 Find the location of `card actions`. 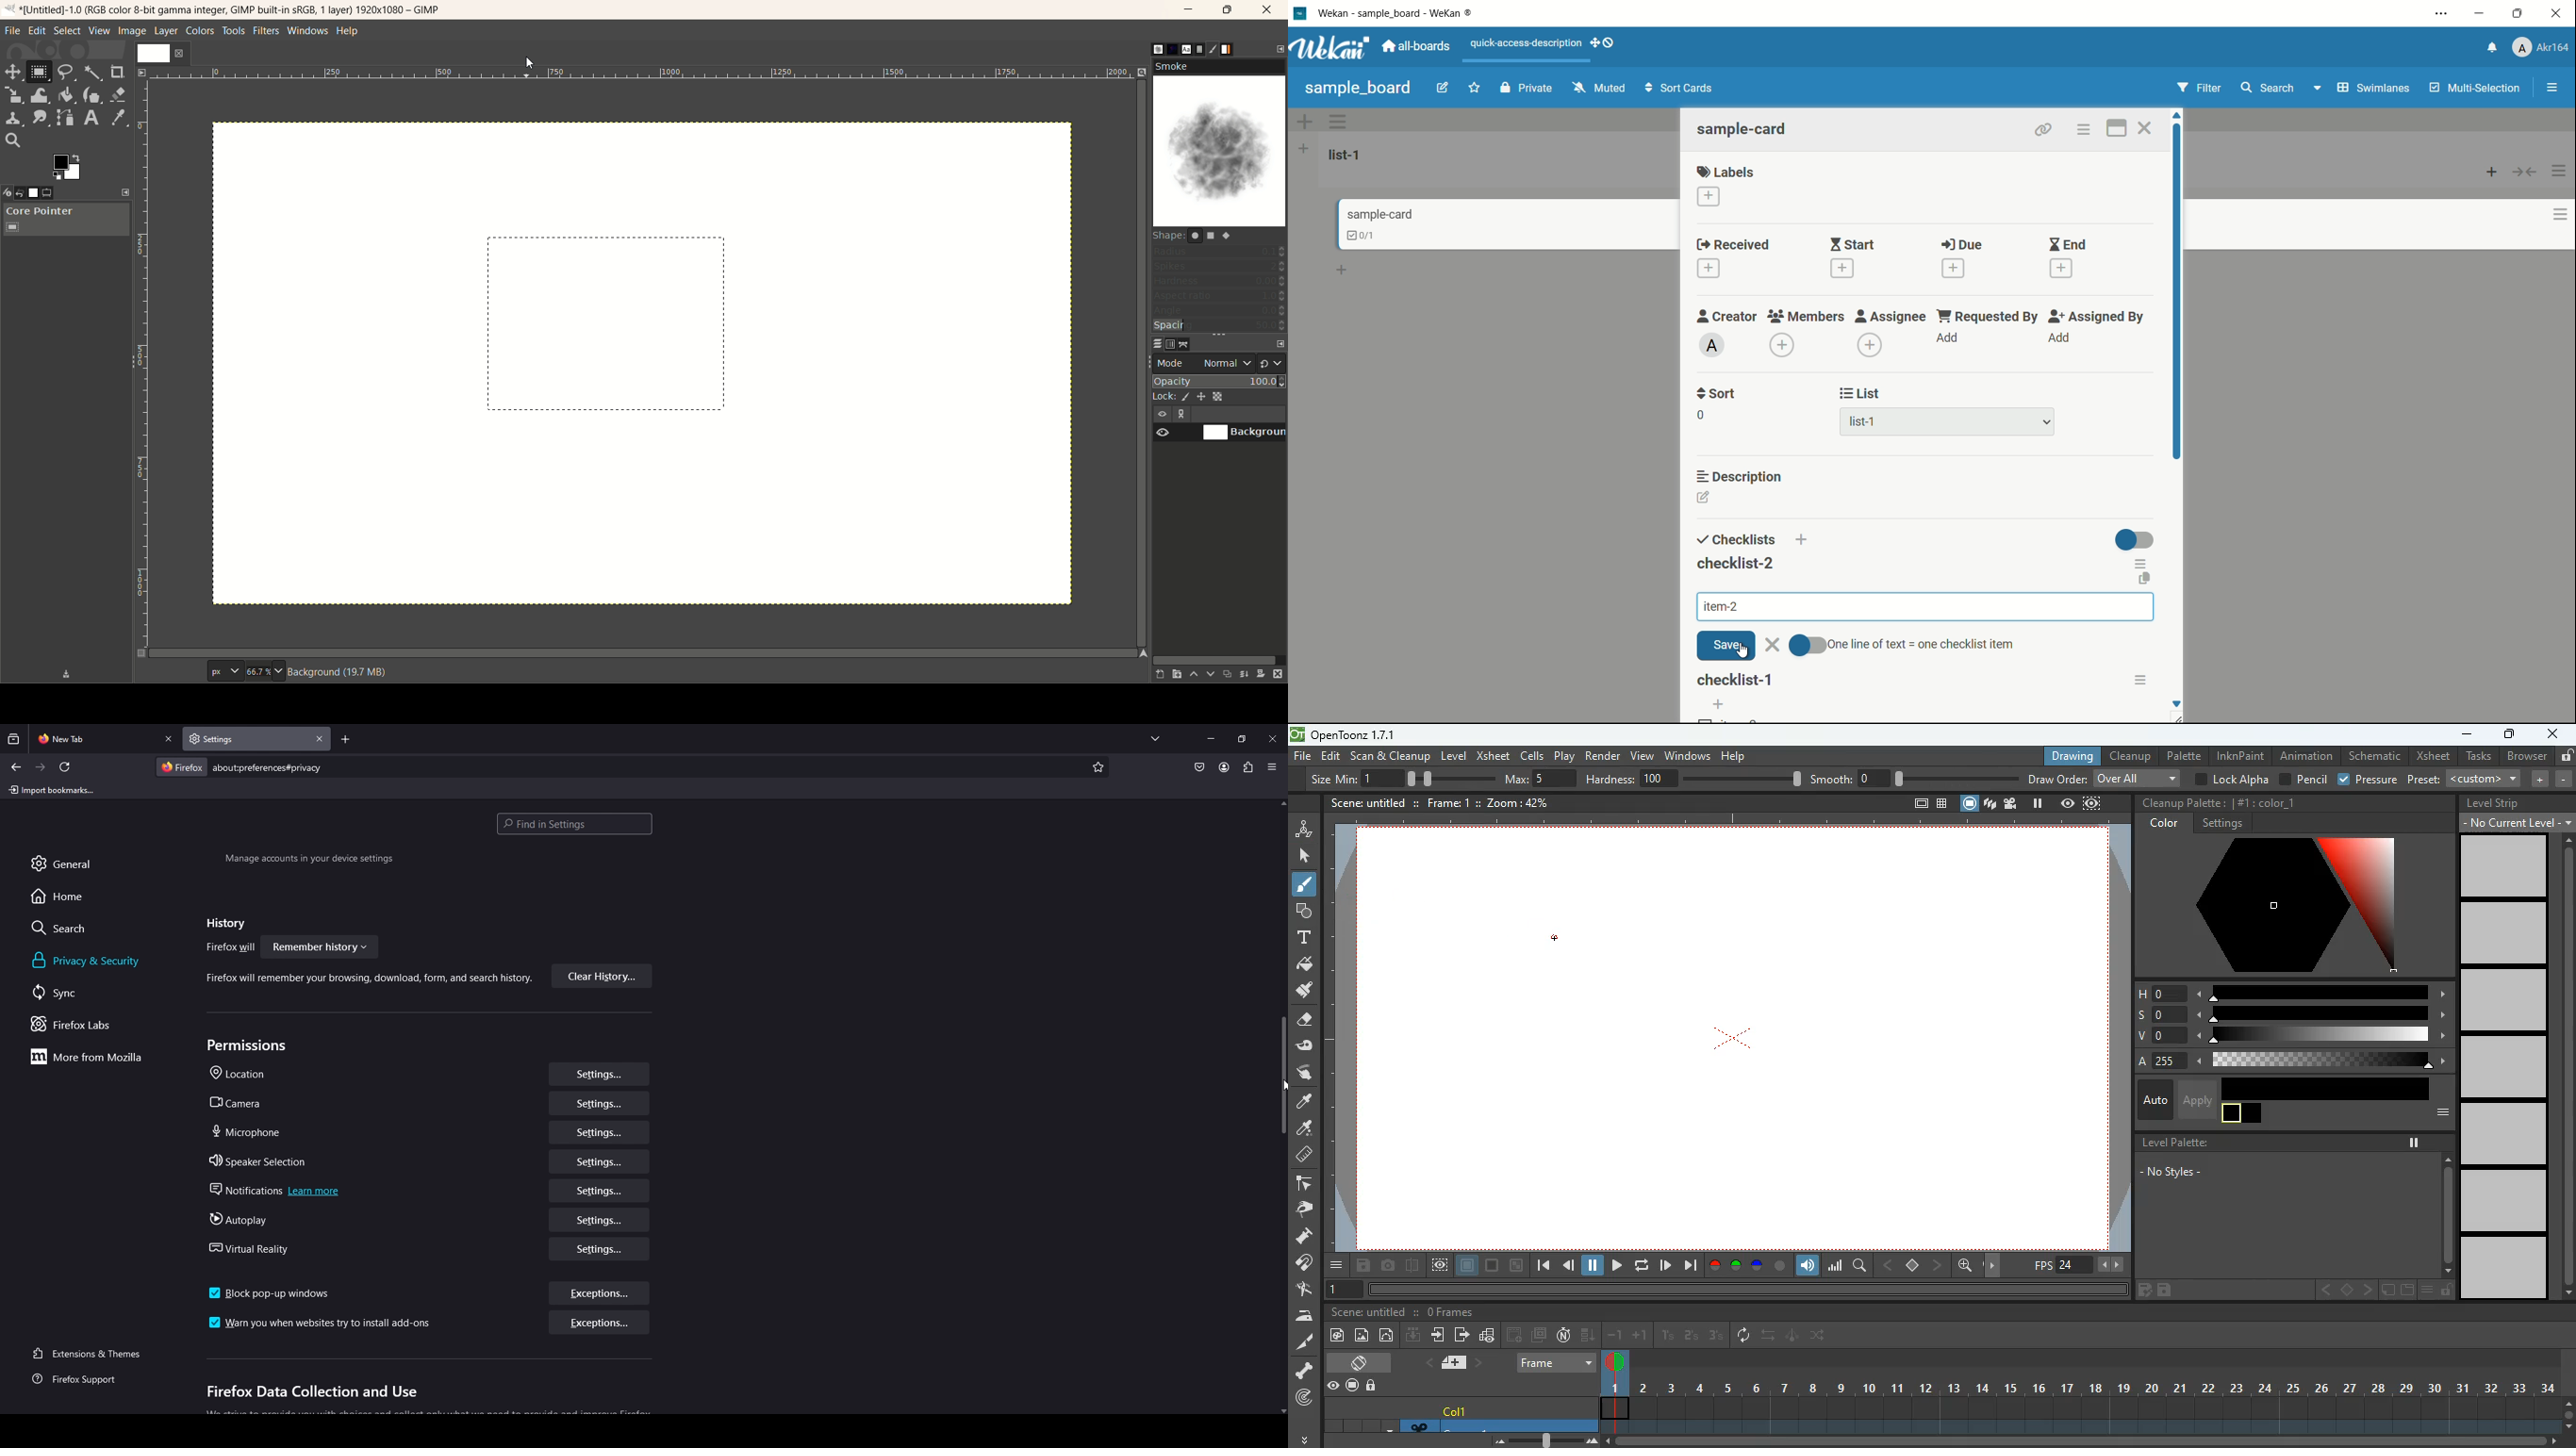

card actions is located at coordinates (2083, 130).